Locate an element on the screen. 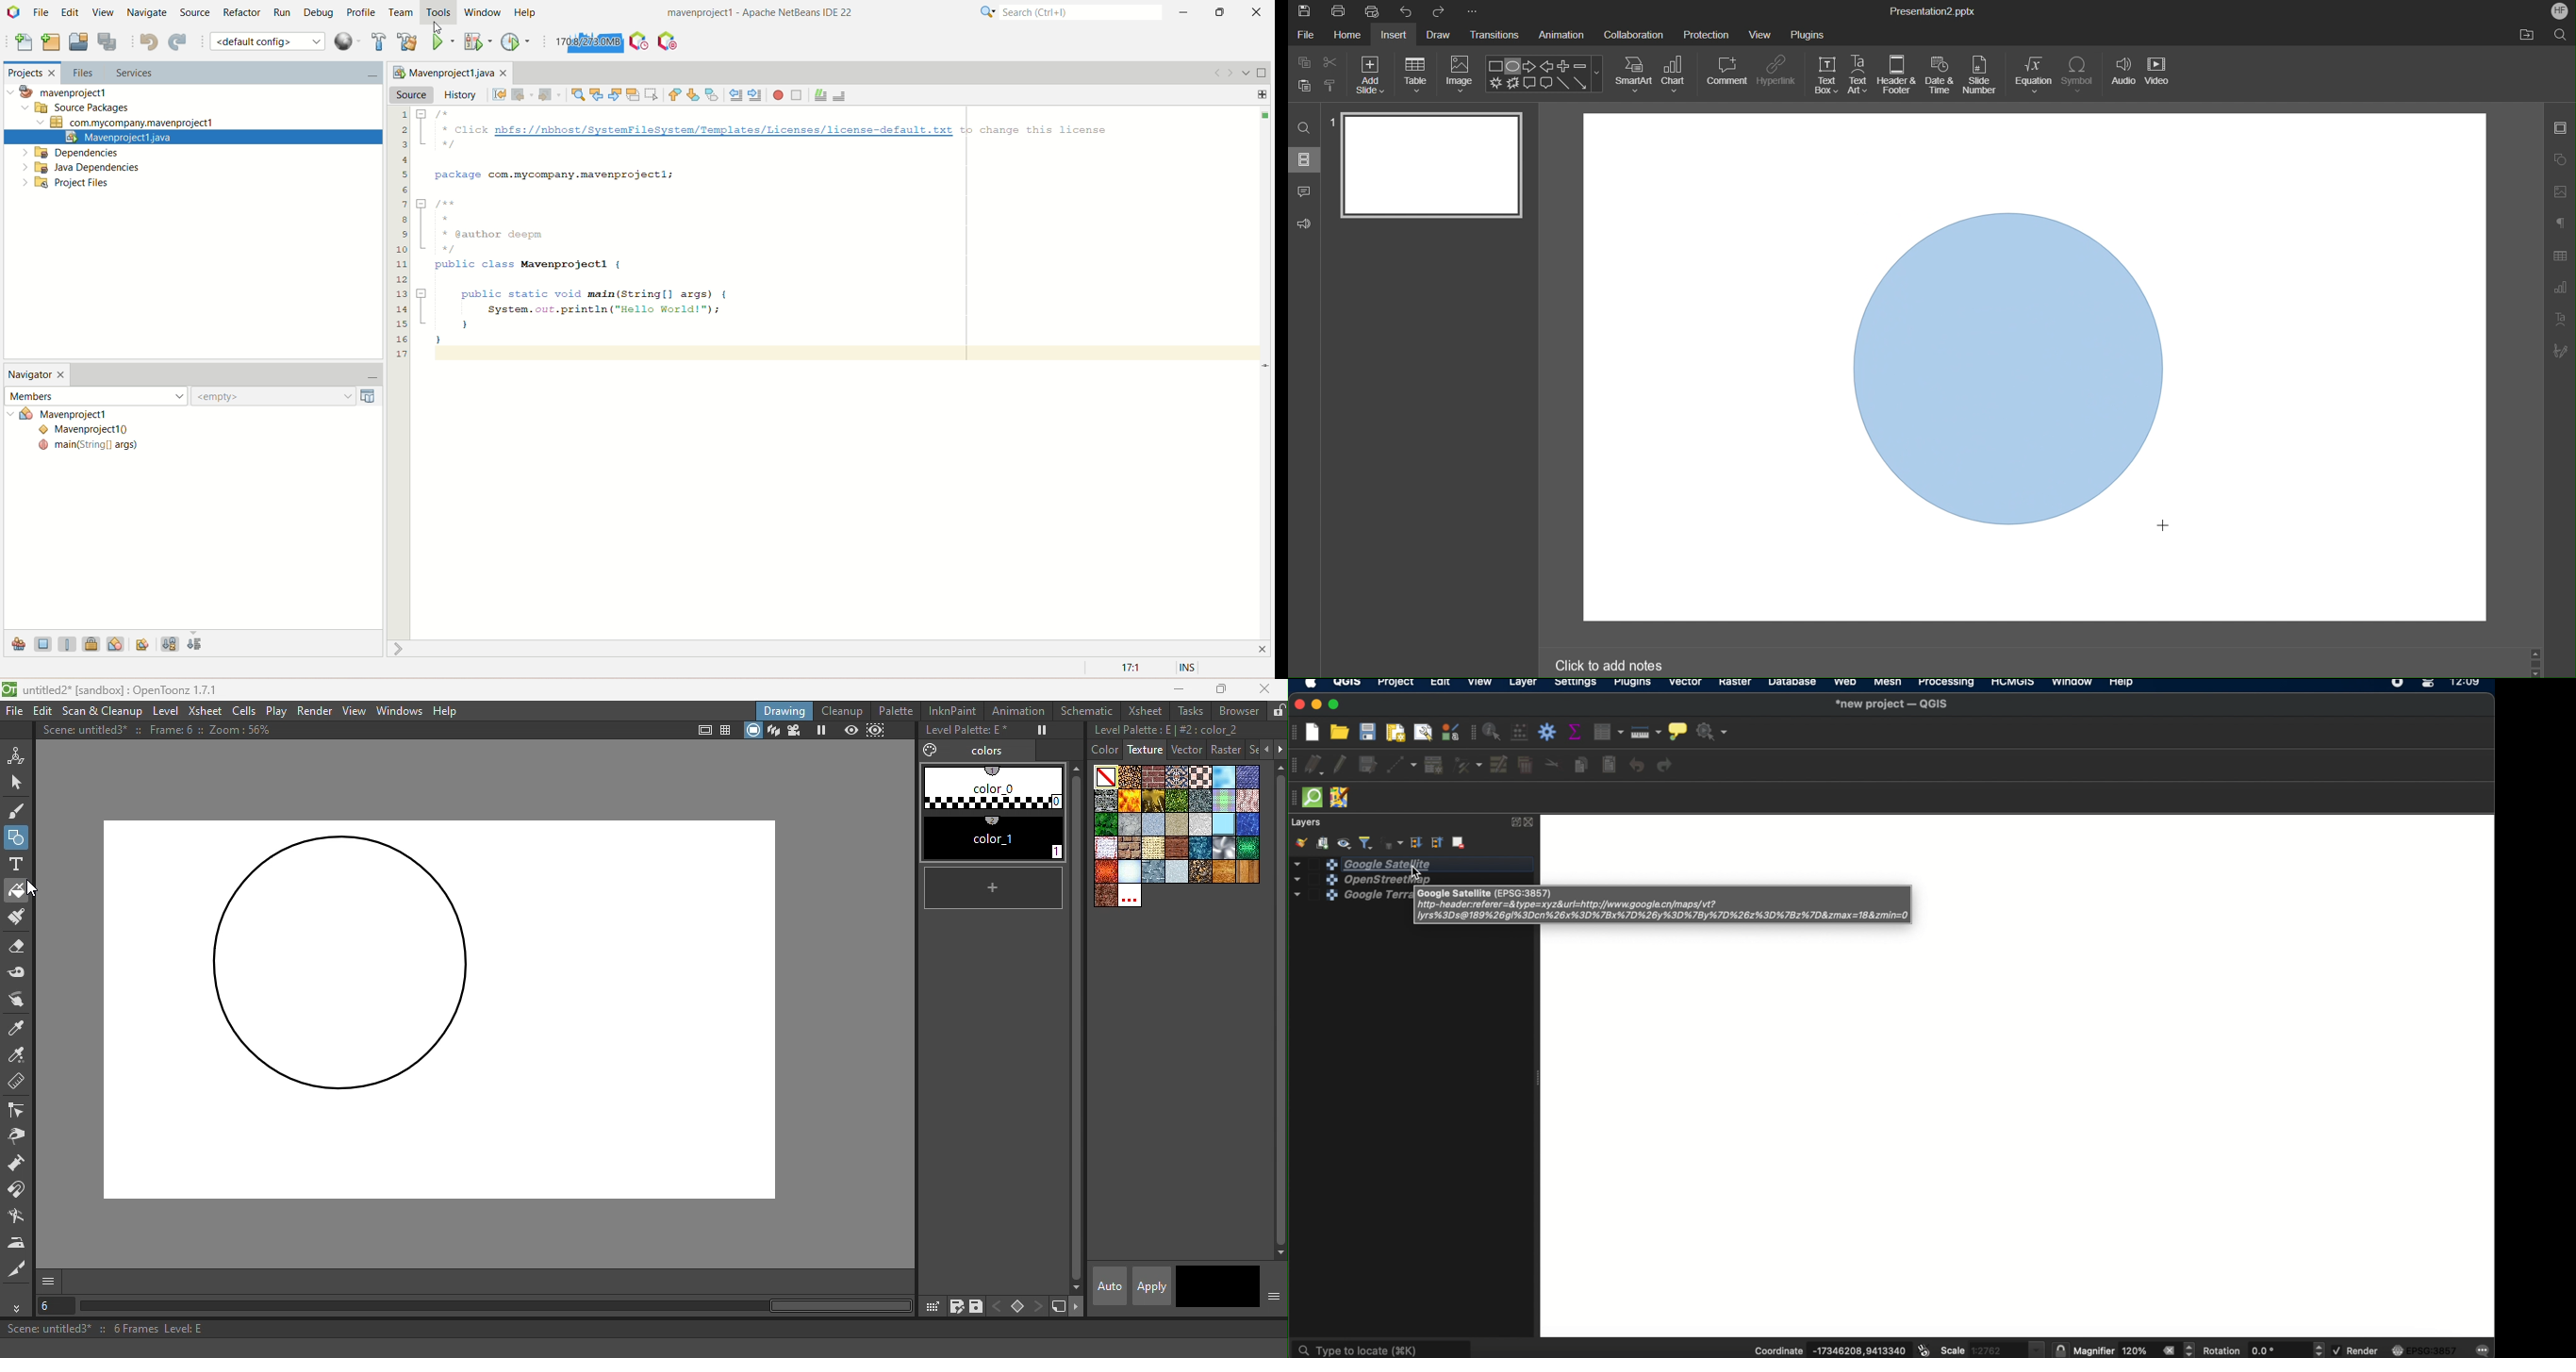 This screenshot has height=1372, width=2576. Signature is located at coordinates (2561, 352).